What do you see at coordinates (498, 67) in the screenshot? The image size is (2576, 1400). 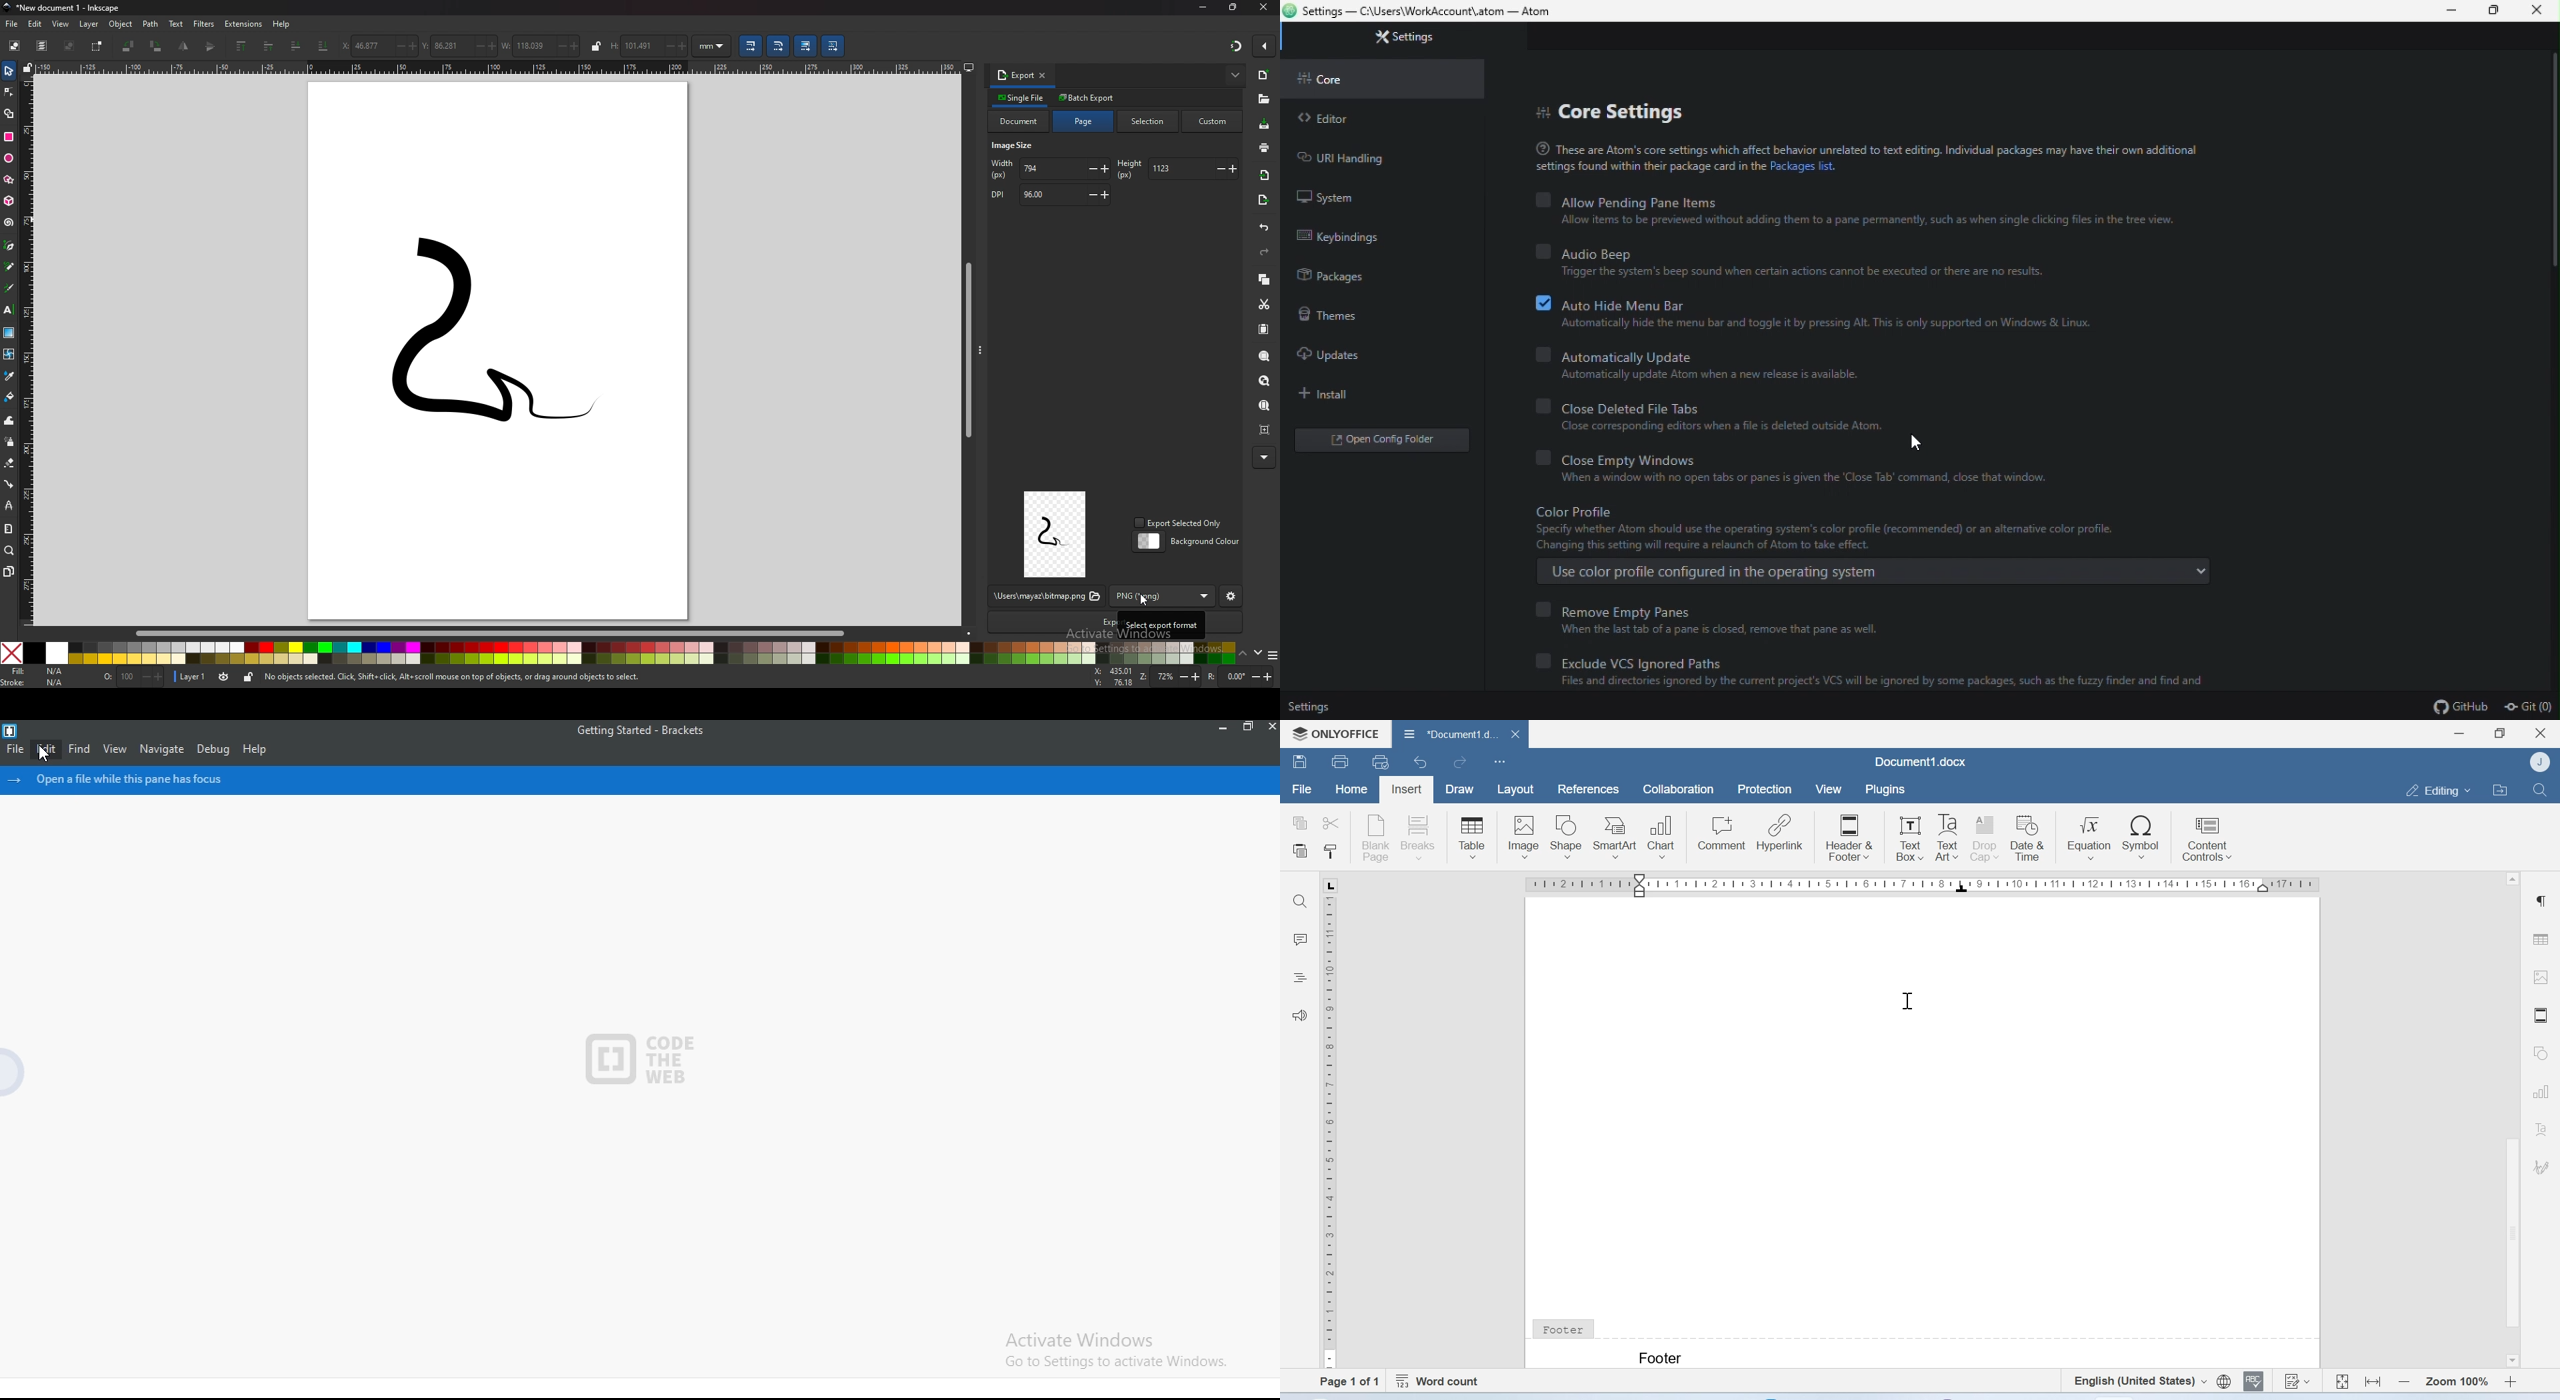 I see `horizontal scale` at bounding box center [498, 67].